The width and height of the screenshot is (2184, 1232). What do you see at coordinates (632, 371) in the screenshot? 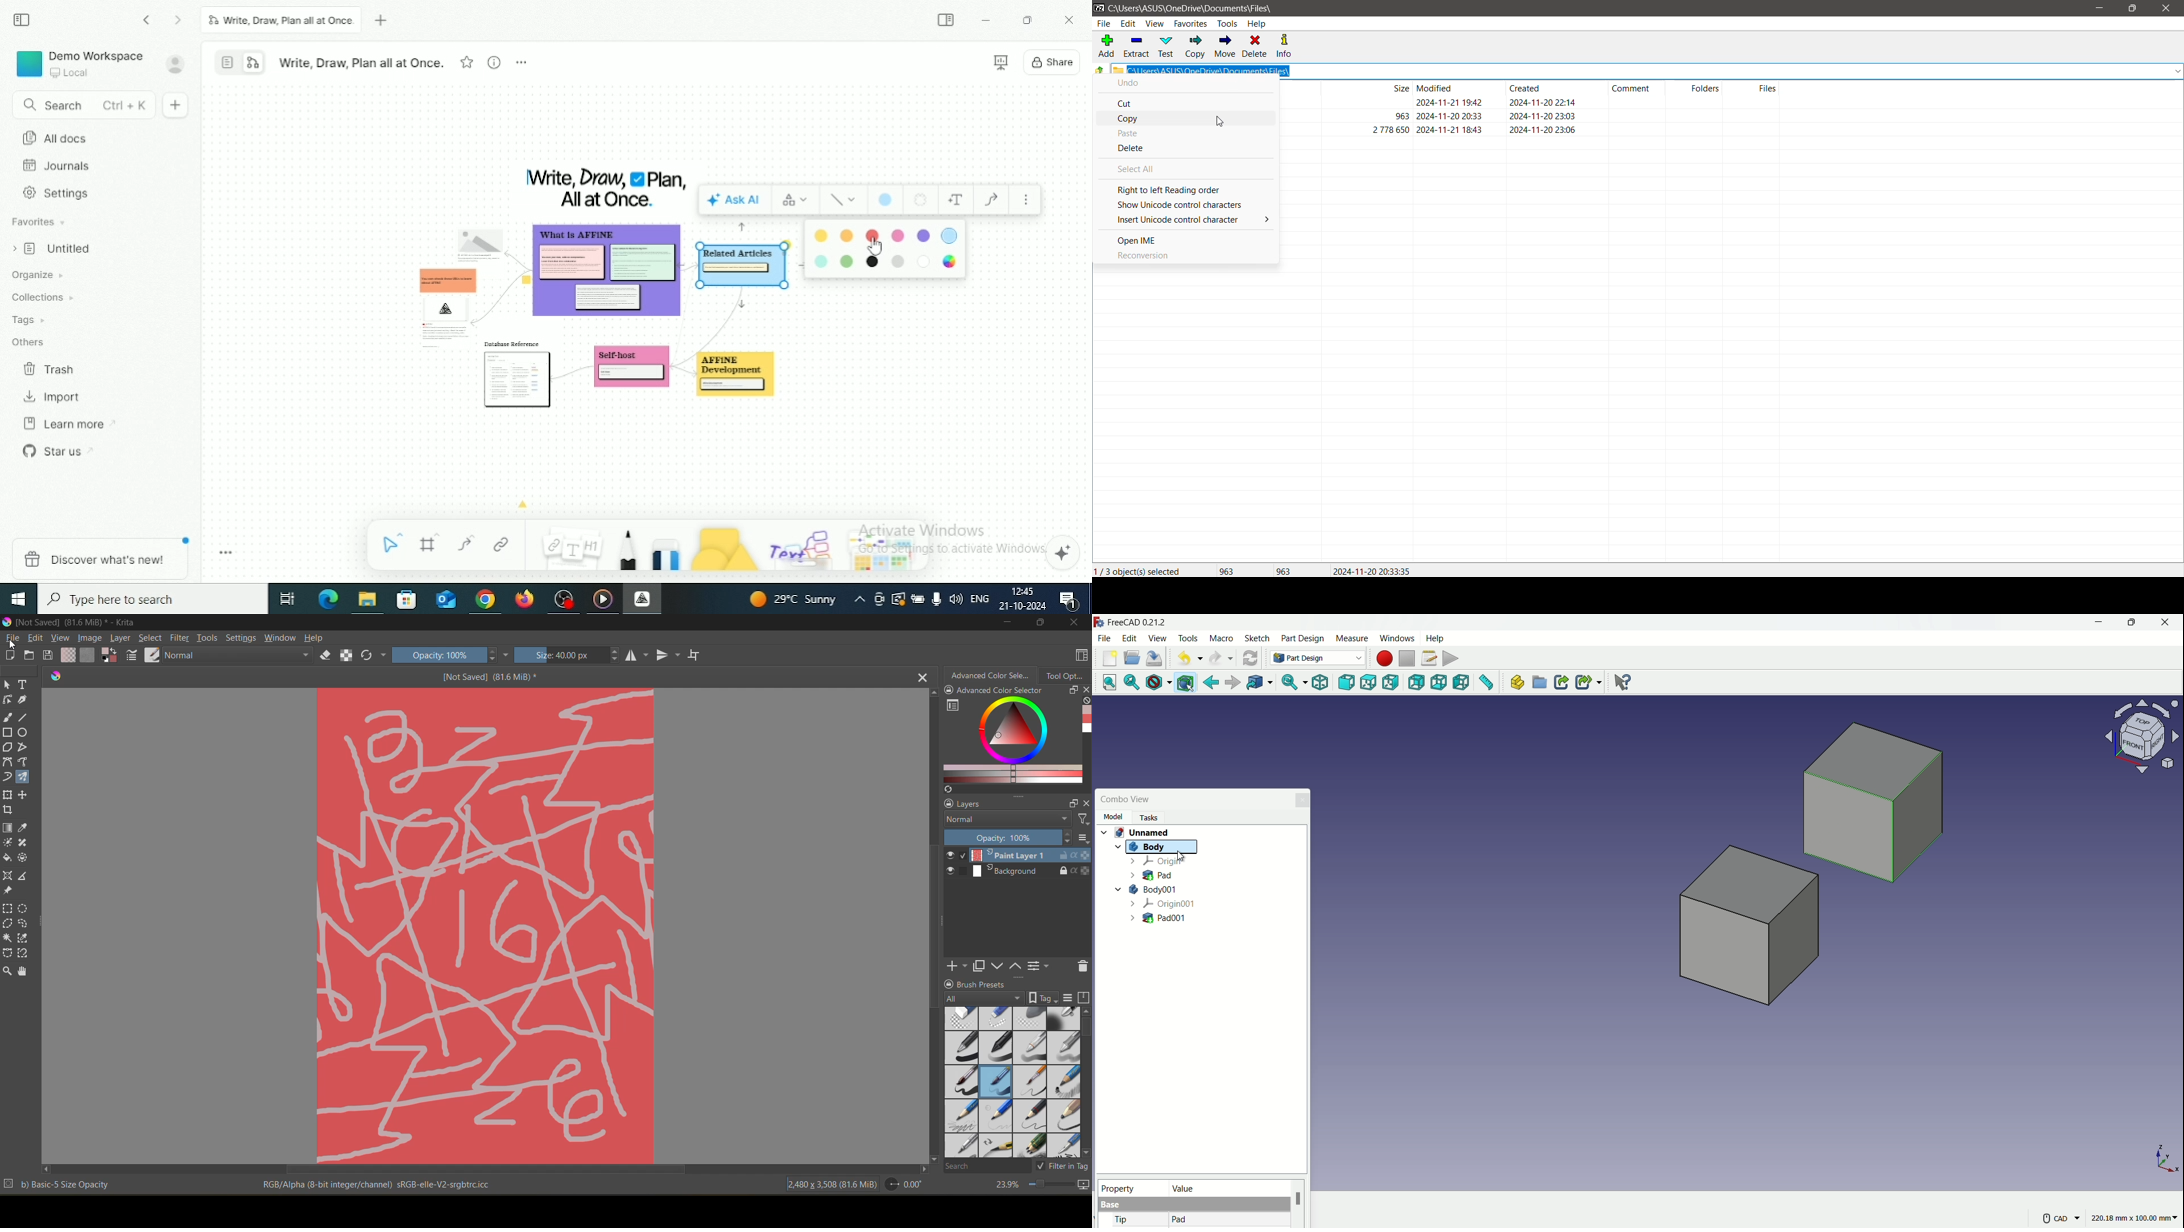
I see `Sticky notes` at bounding box center [632, 371].